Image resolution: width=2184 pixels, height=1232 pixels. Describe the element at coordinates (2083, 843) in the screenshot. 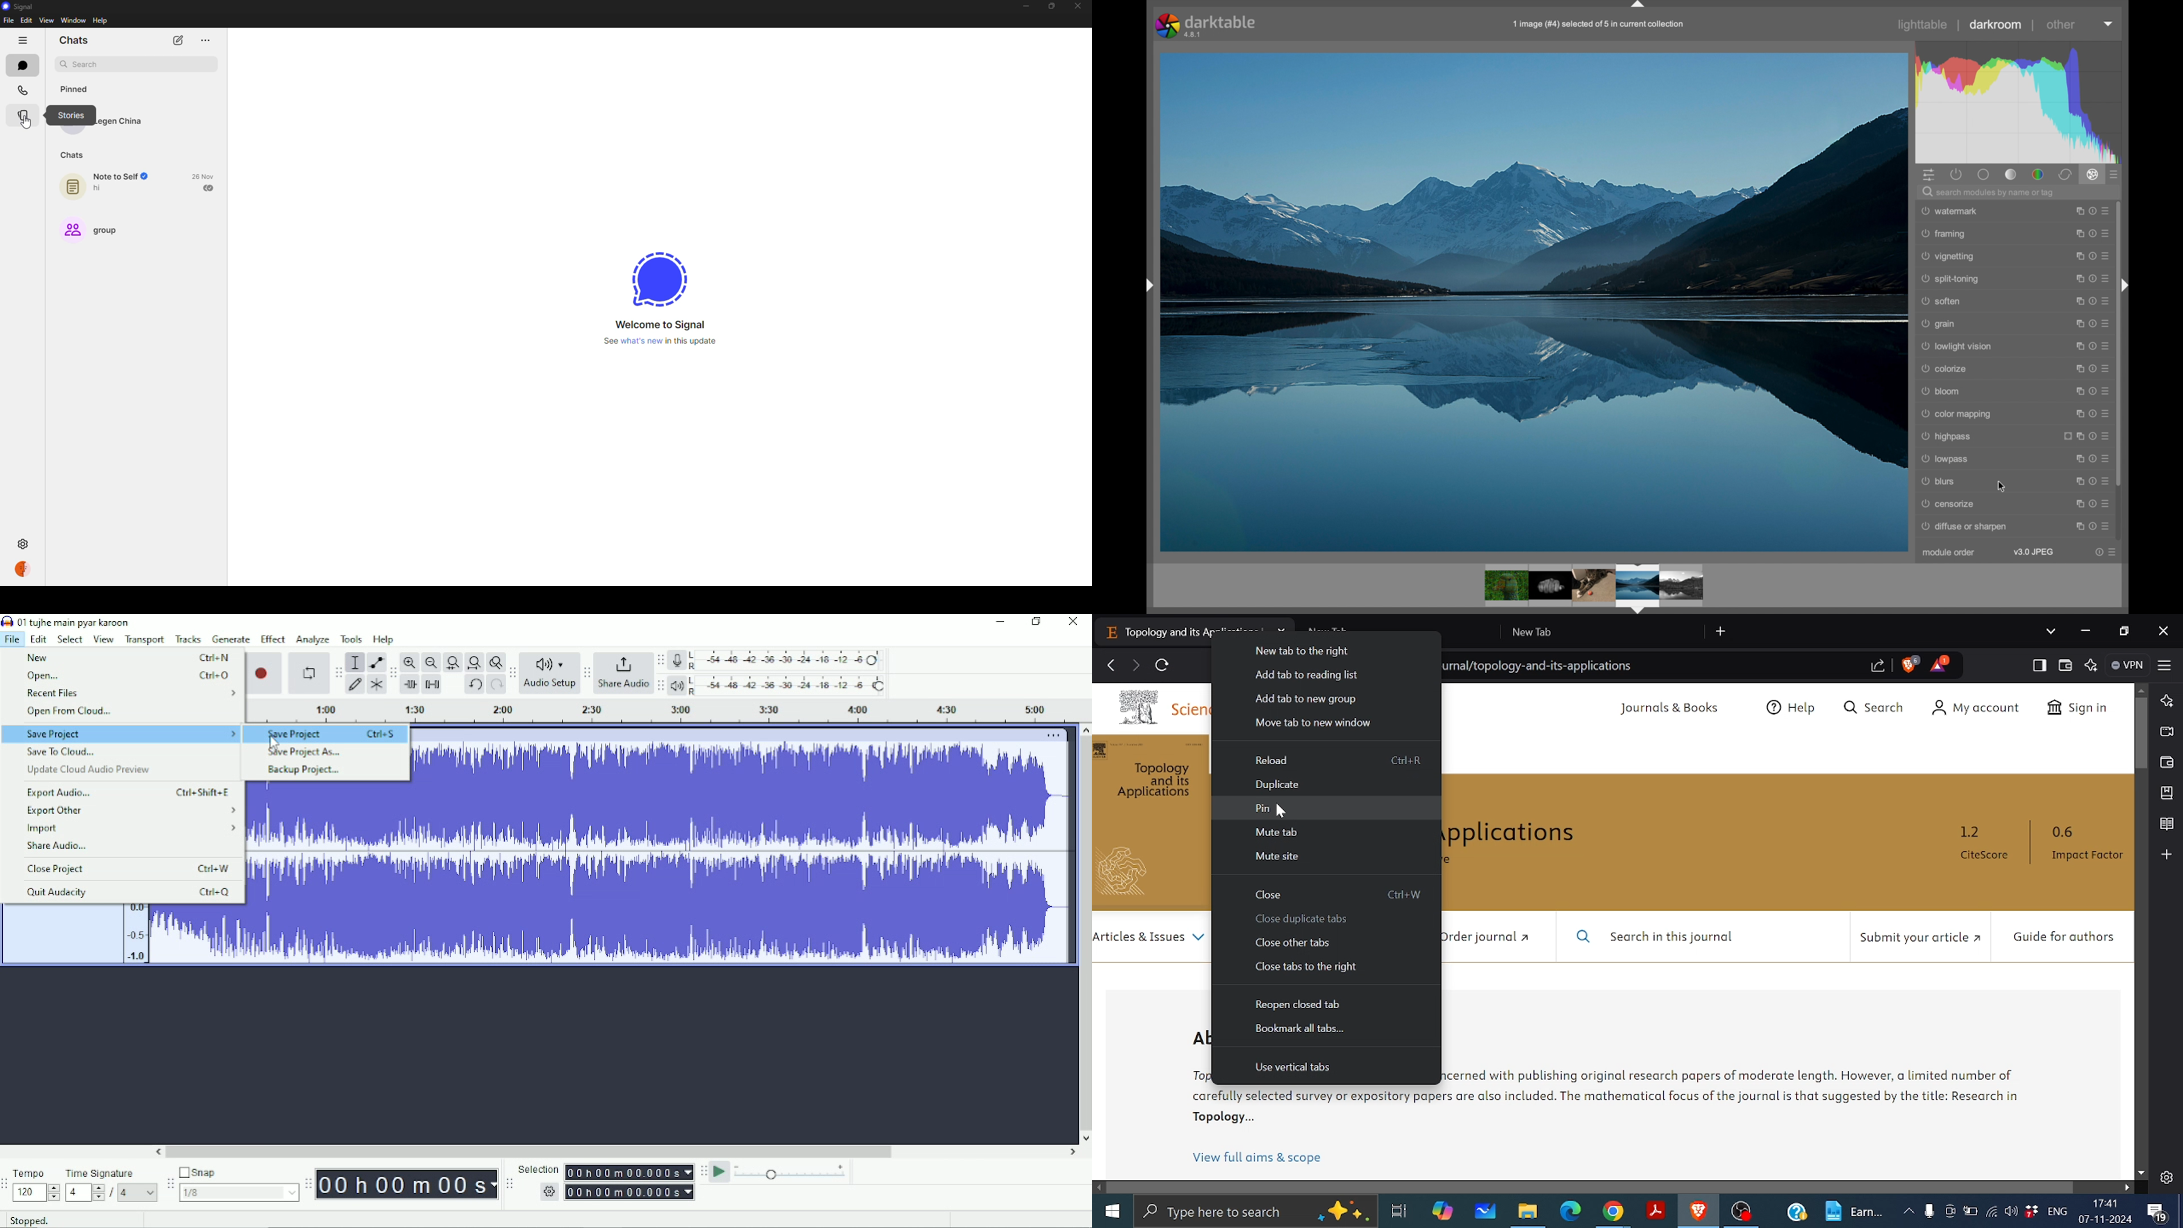

I see `0.6 Impact Factor` at that location.